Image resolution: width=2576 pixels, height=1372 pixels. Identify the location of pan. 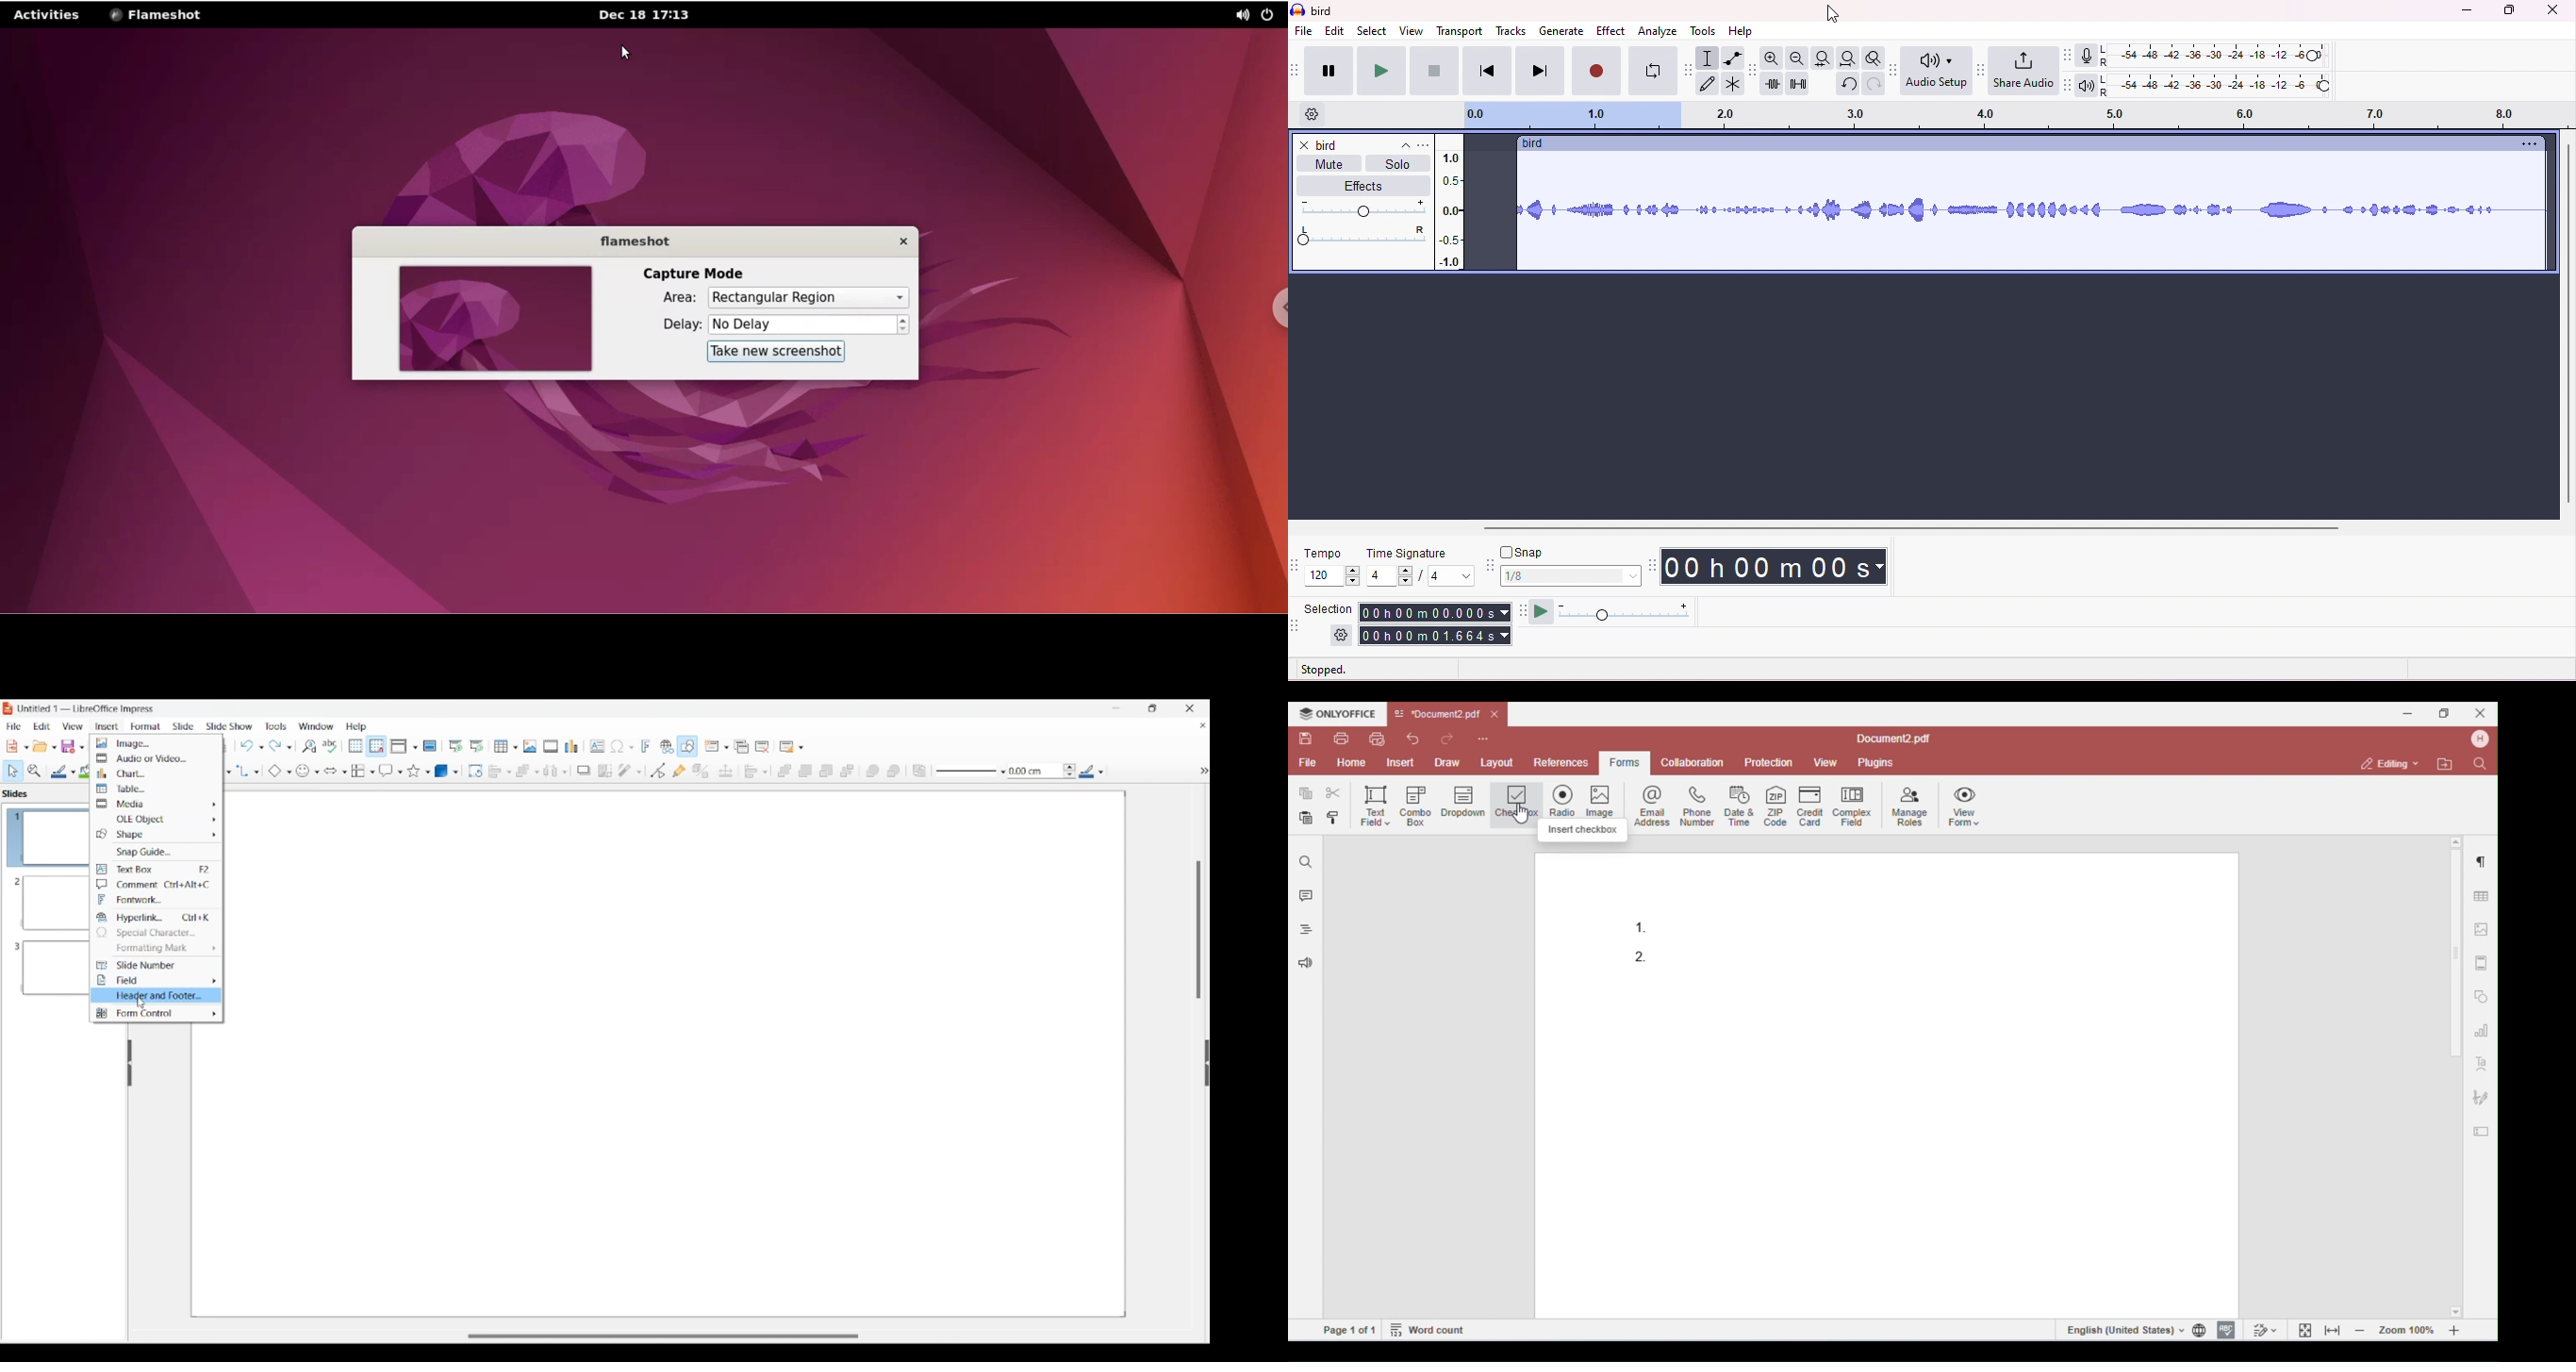
(1362, 236).